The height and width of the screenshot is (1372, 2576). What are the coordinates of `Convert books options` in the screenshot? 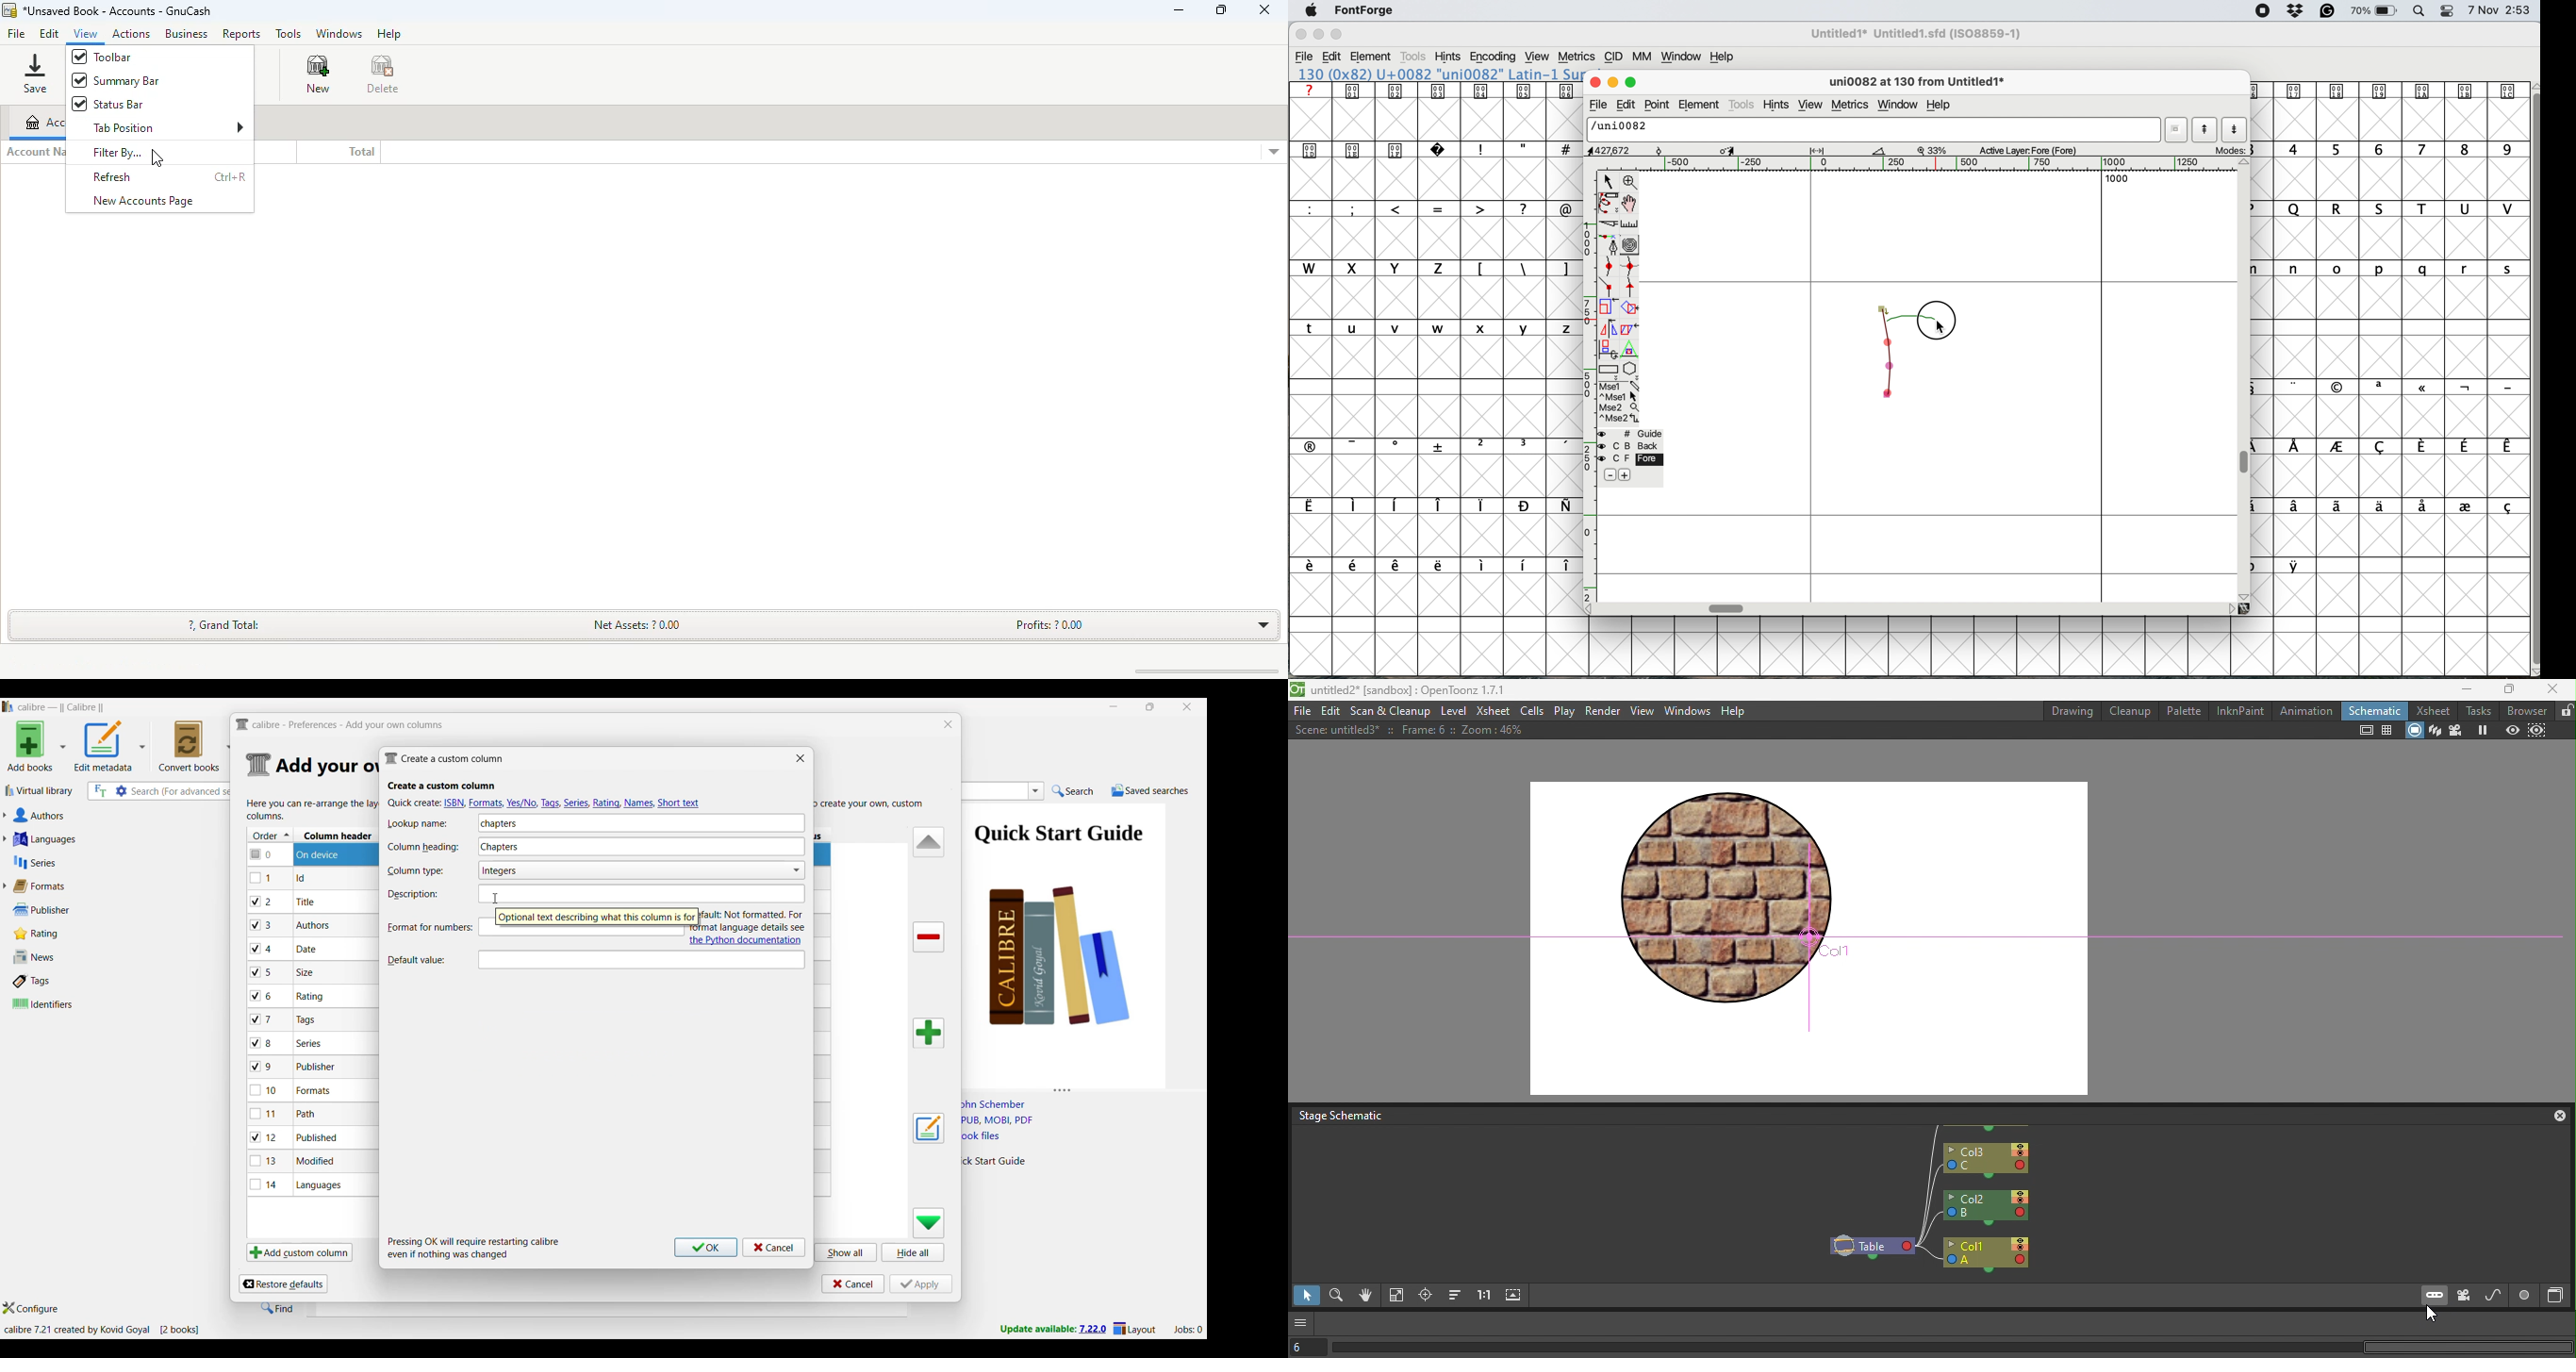 It's located at (195, 746).